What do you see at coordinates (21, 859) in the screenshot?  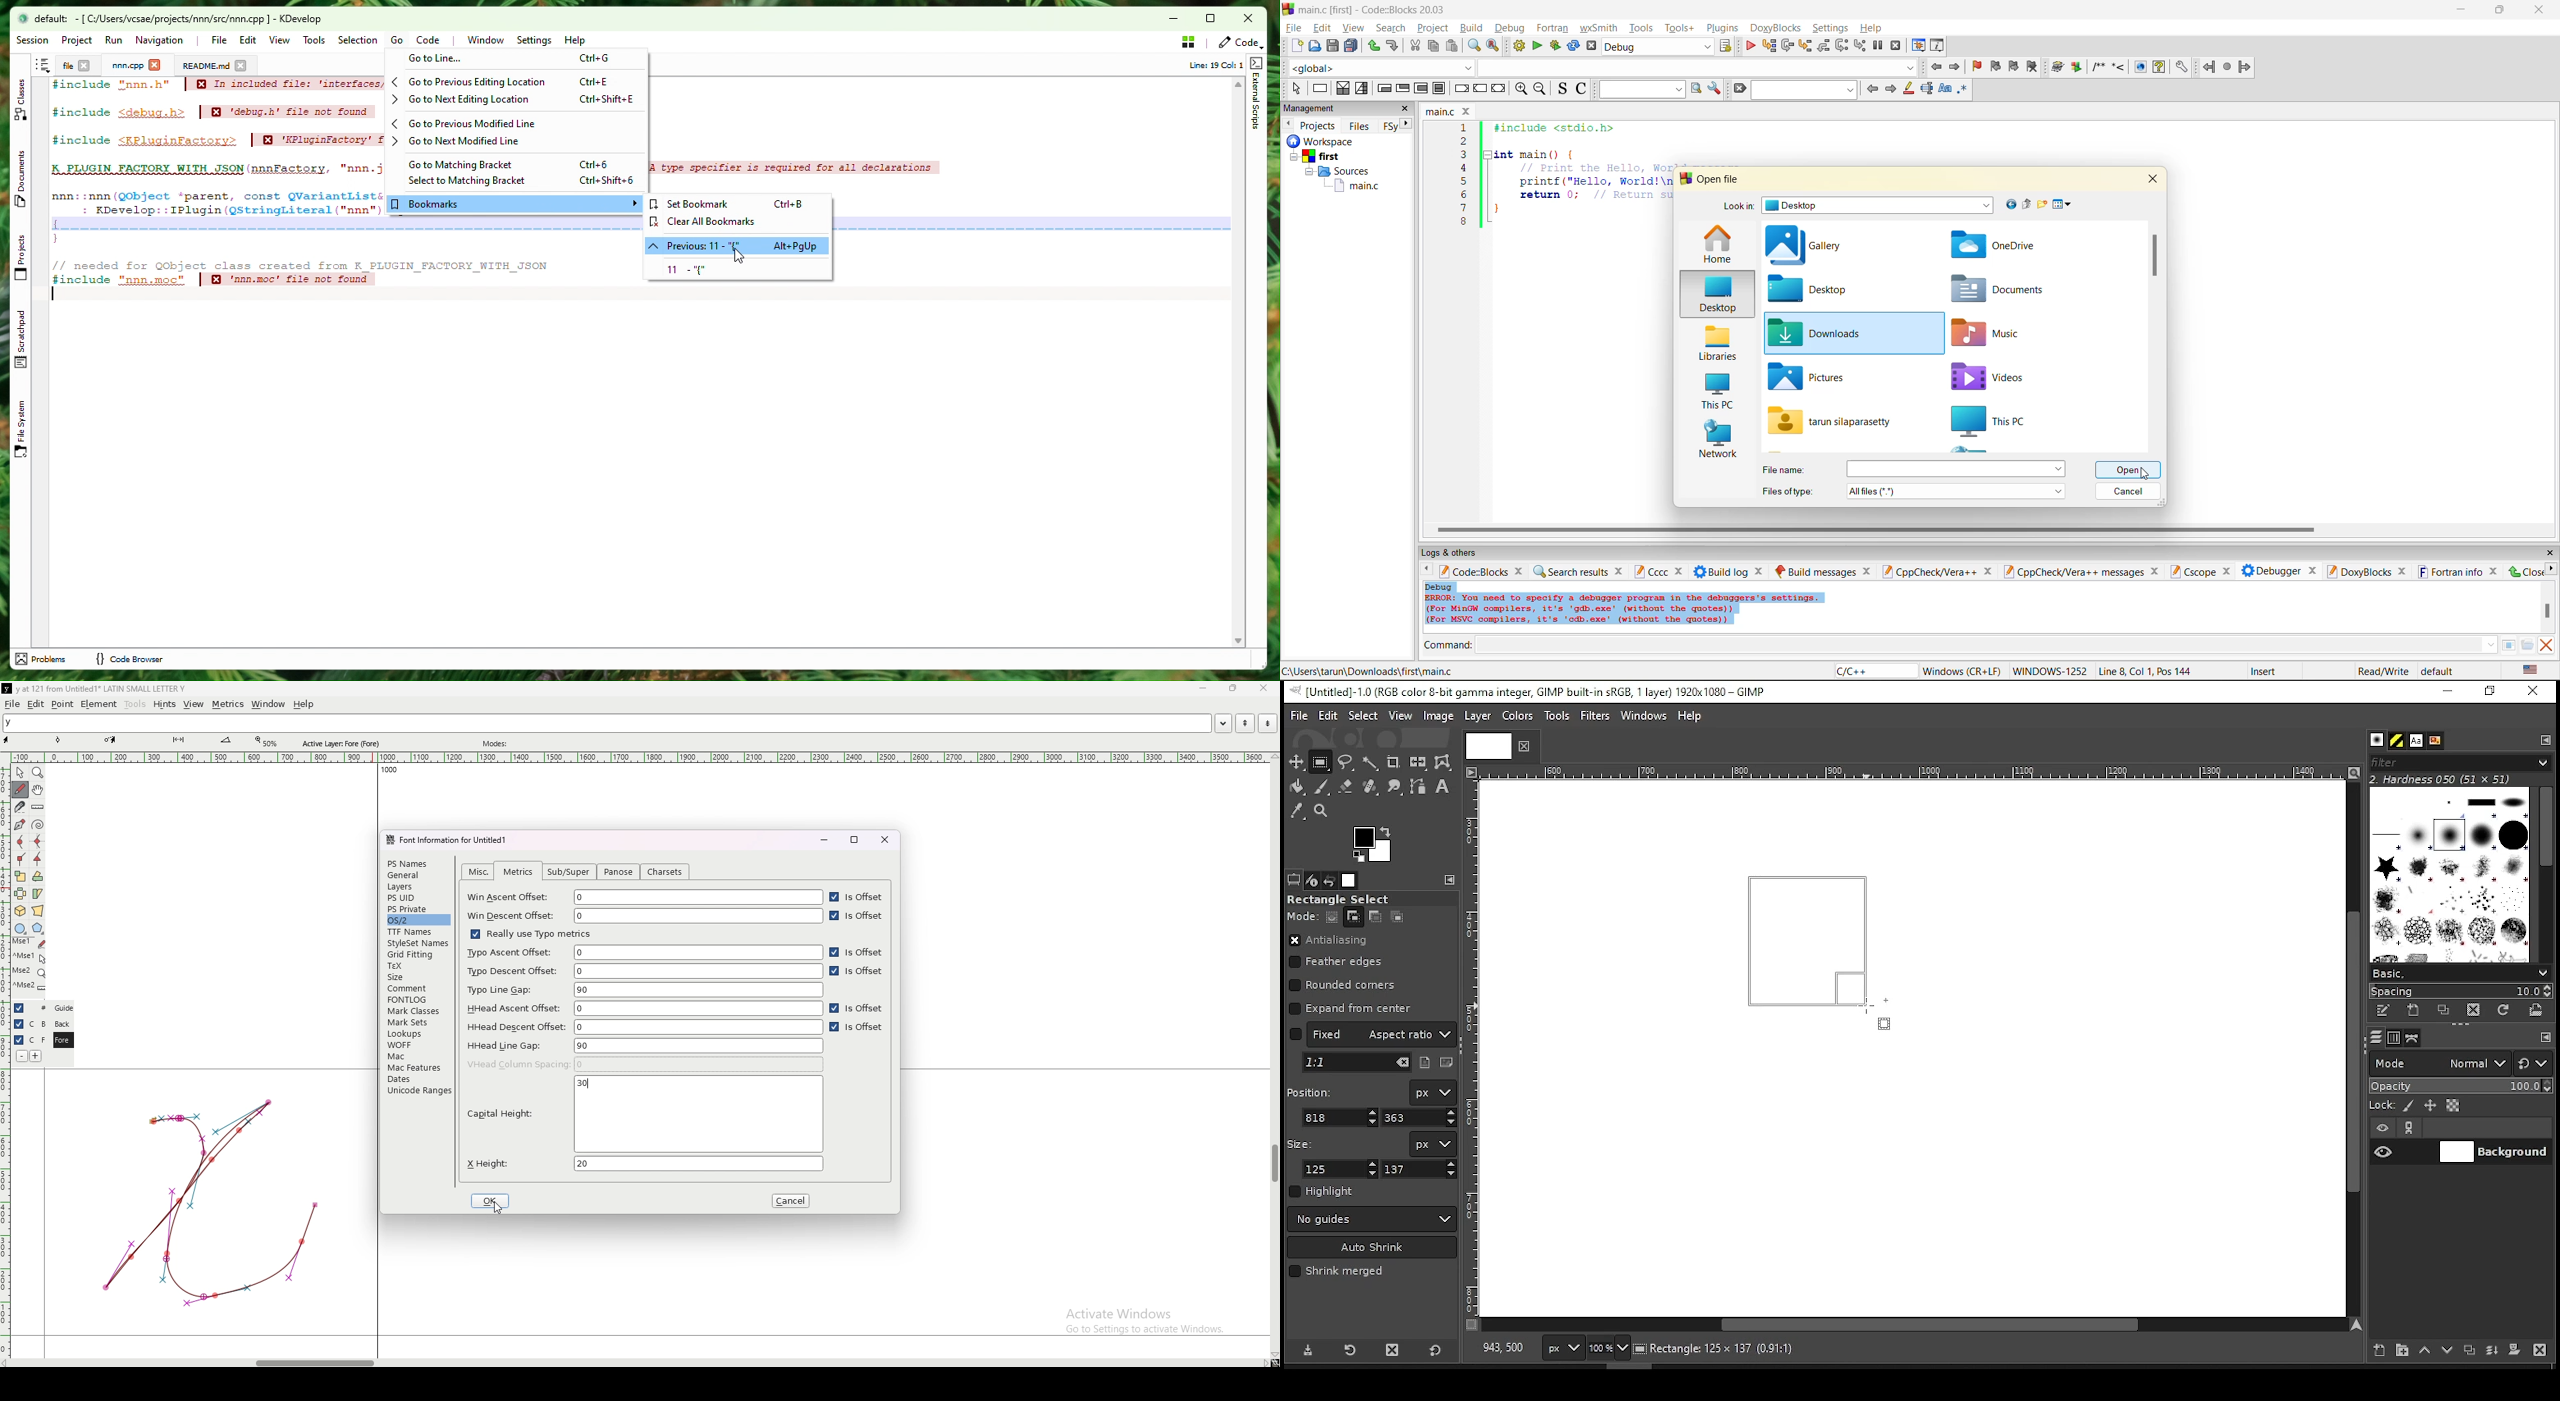 I see `add a corner point` at bounding box center [21, 859].